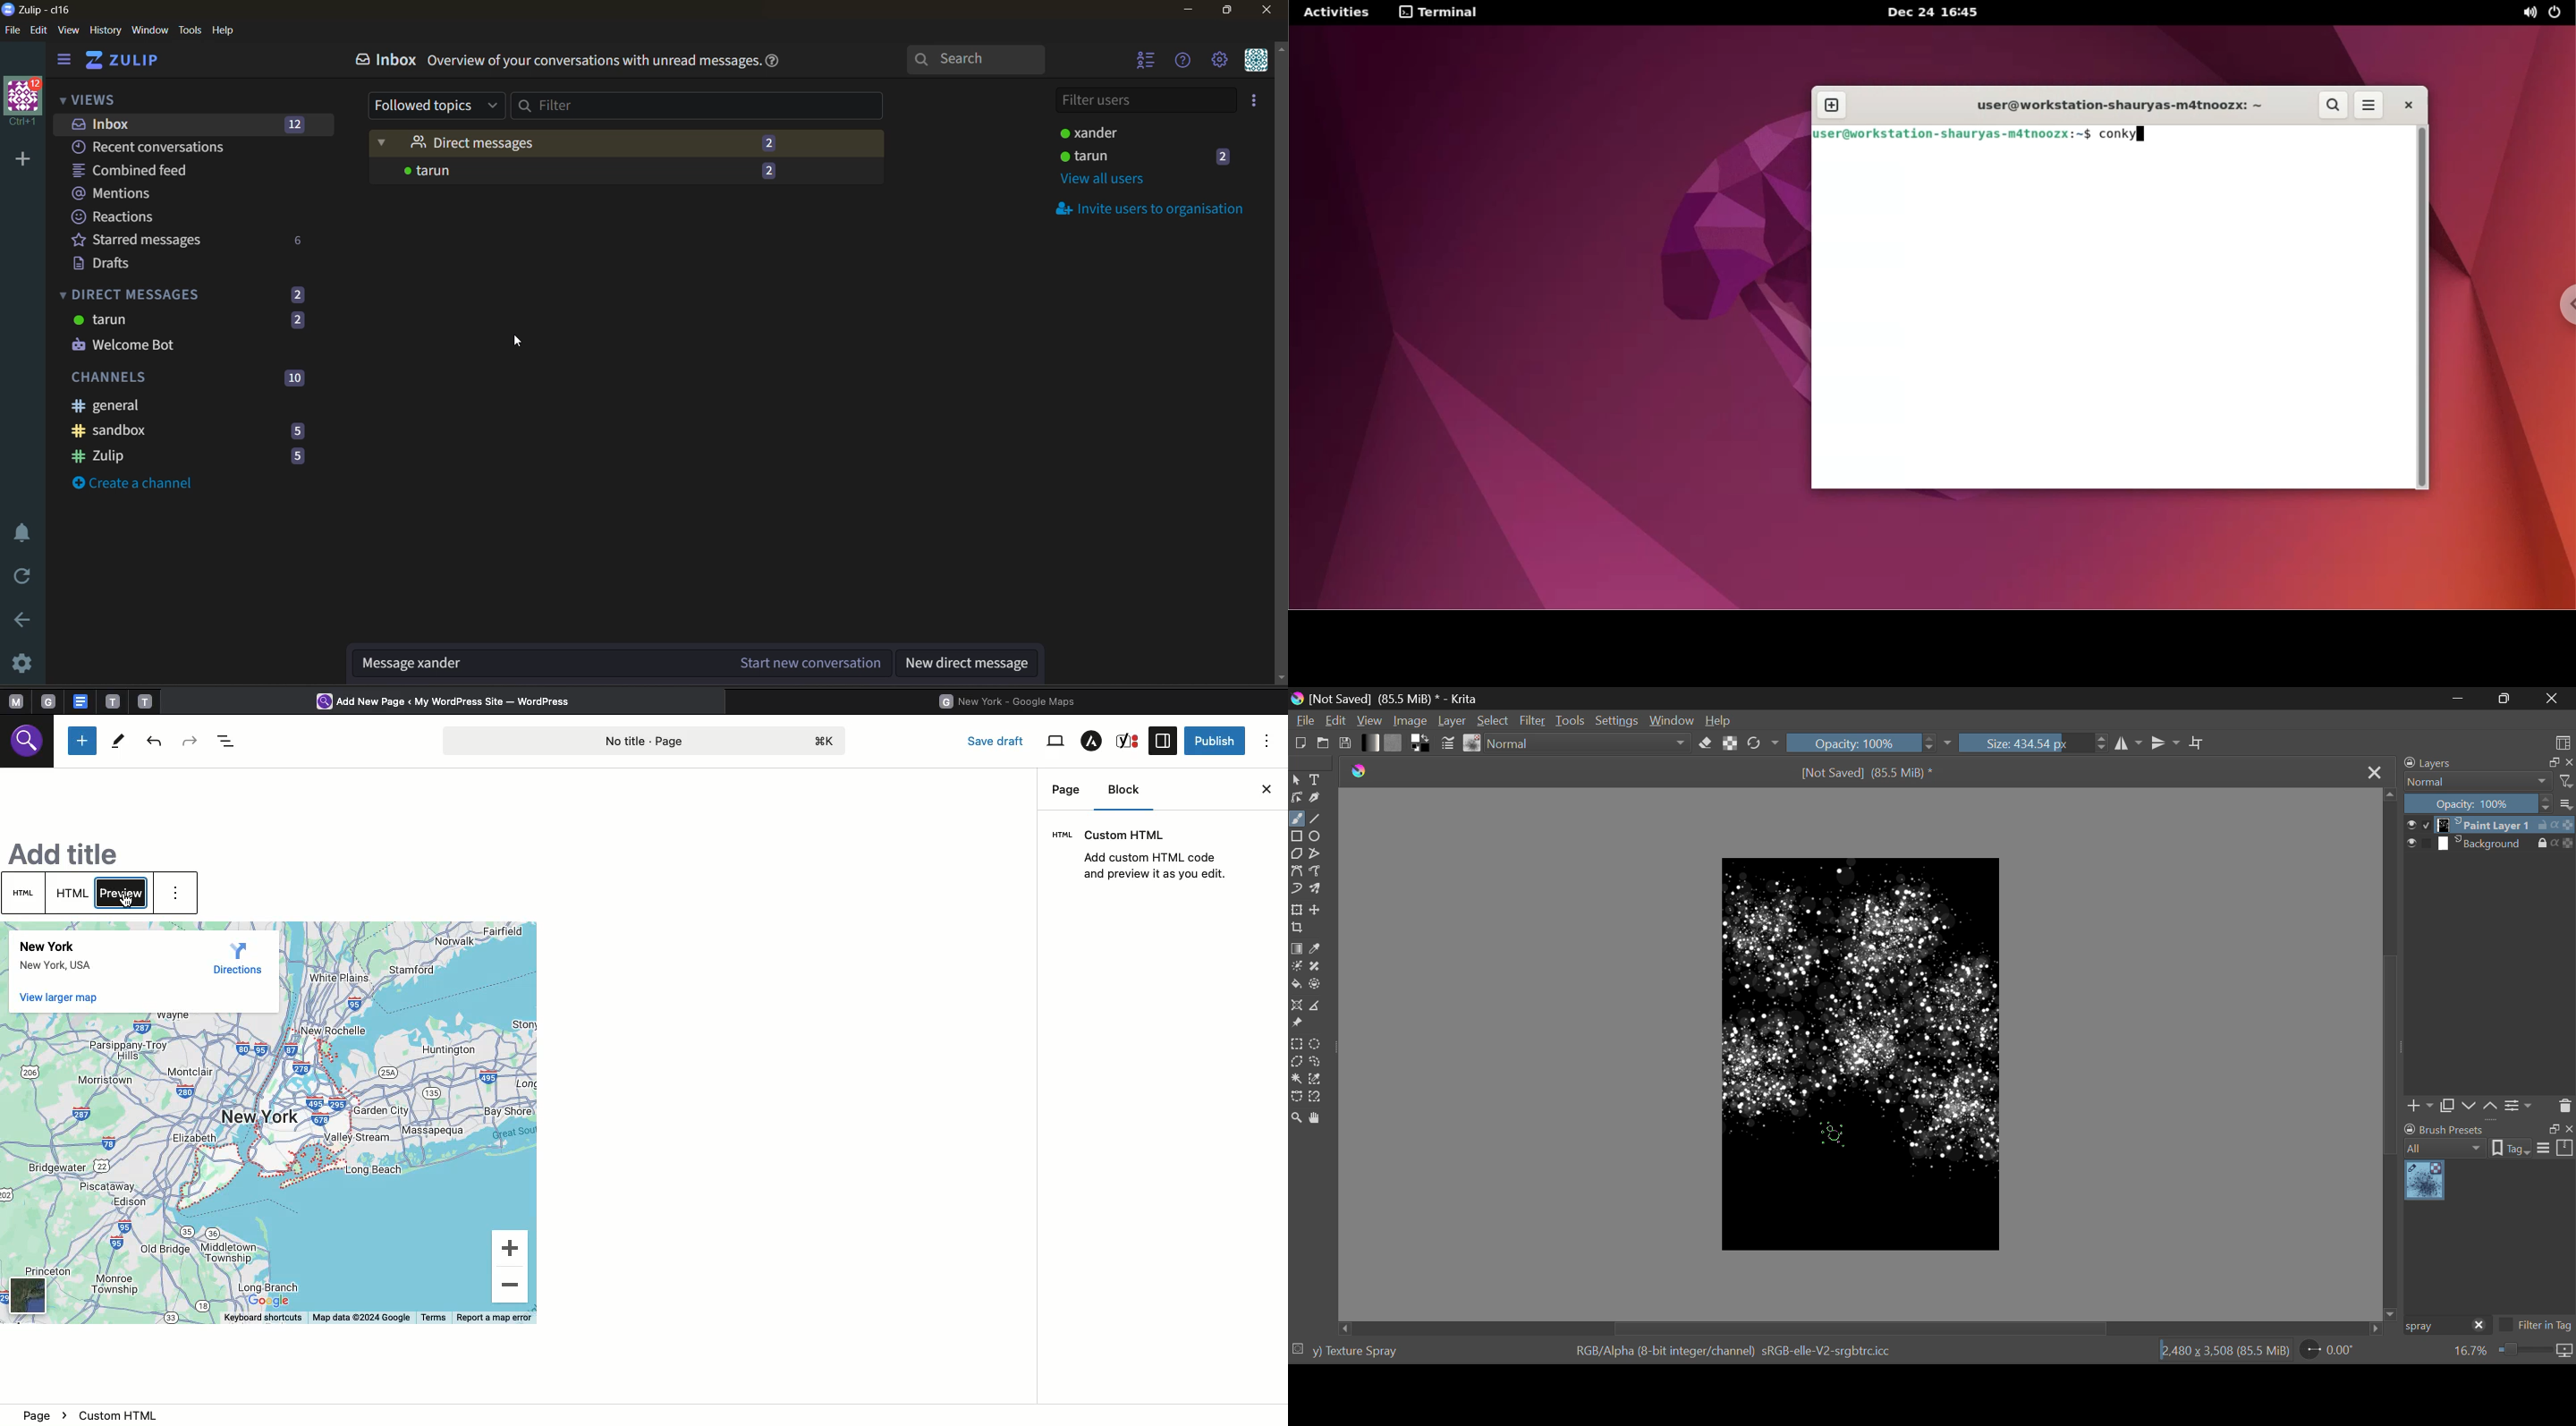 The width and height of the screenshot is (2576, 1428). What do you see at coordinates (2462, 698) in the screenshot?
I see `Restore Down` at bounding box center [2462, 698].